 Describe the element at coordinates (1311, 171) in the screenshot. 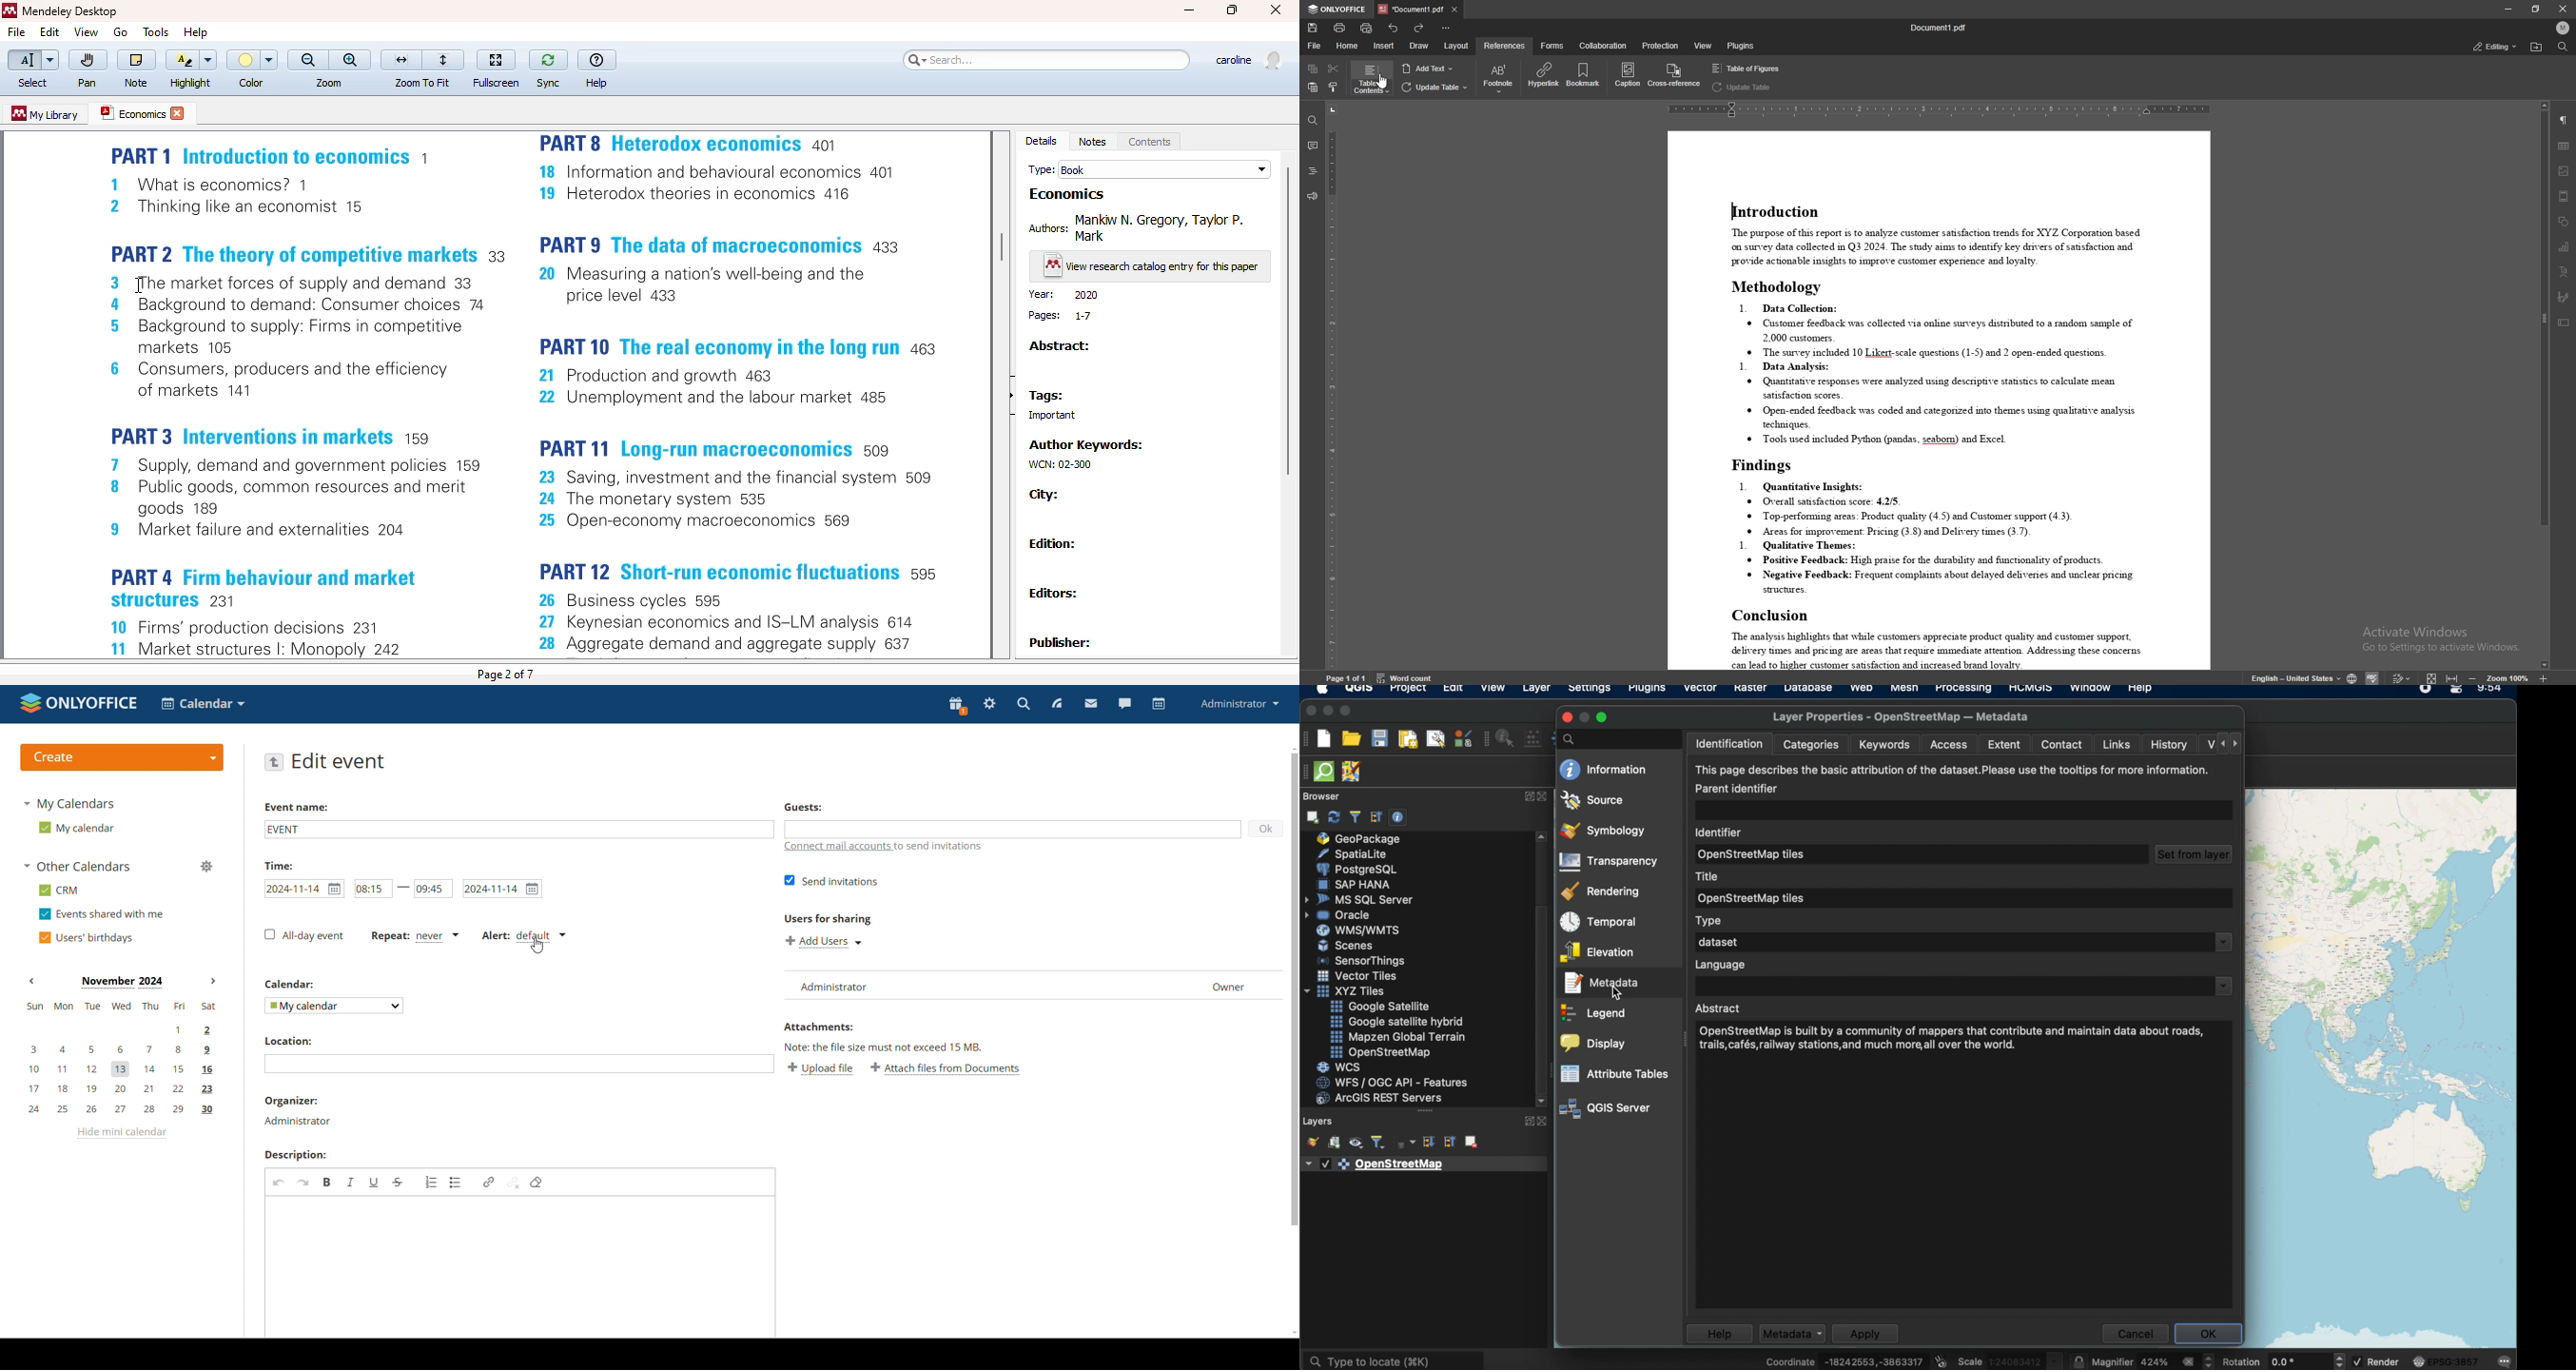

I see `headings` at that location.